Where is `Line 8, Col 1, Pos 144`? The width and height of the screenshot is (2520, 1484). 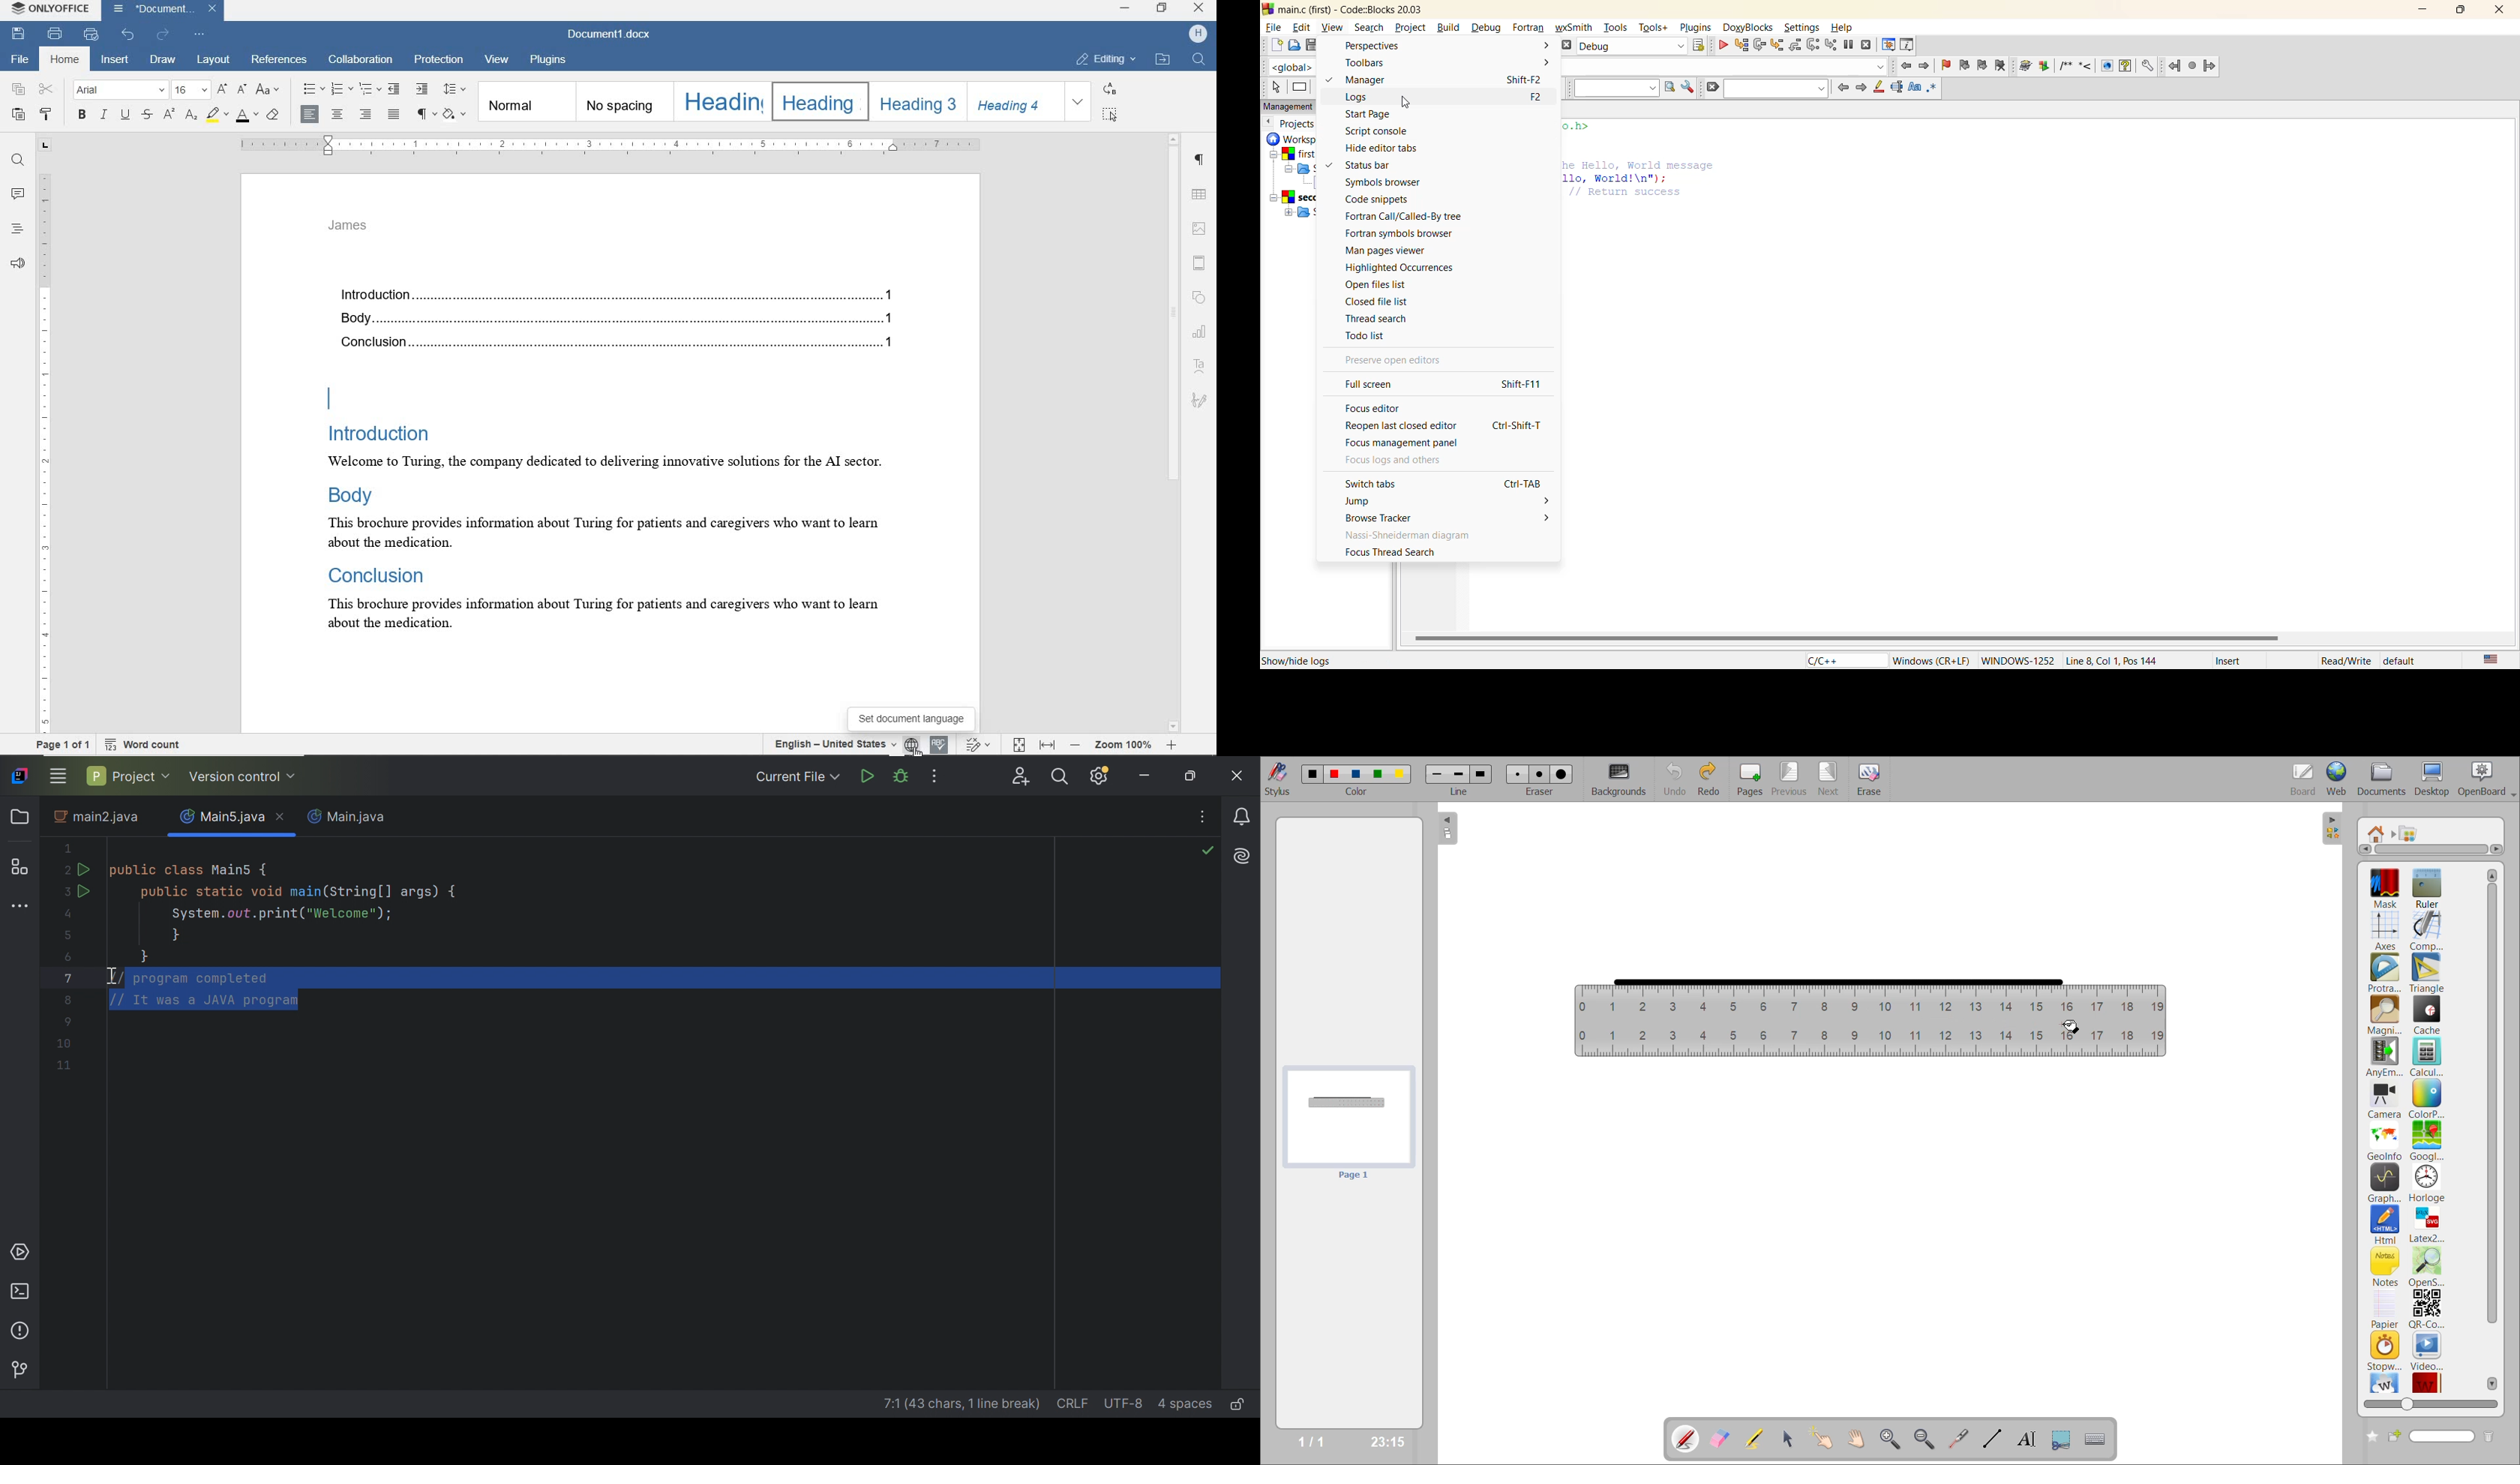
Line 8, Col 1, Pos 144 is located at coordinates (2110, 661).